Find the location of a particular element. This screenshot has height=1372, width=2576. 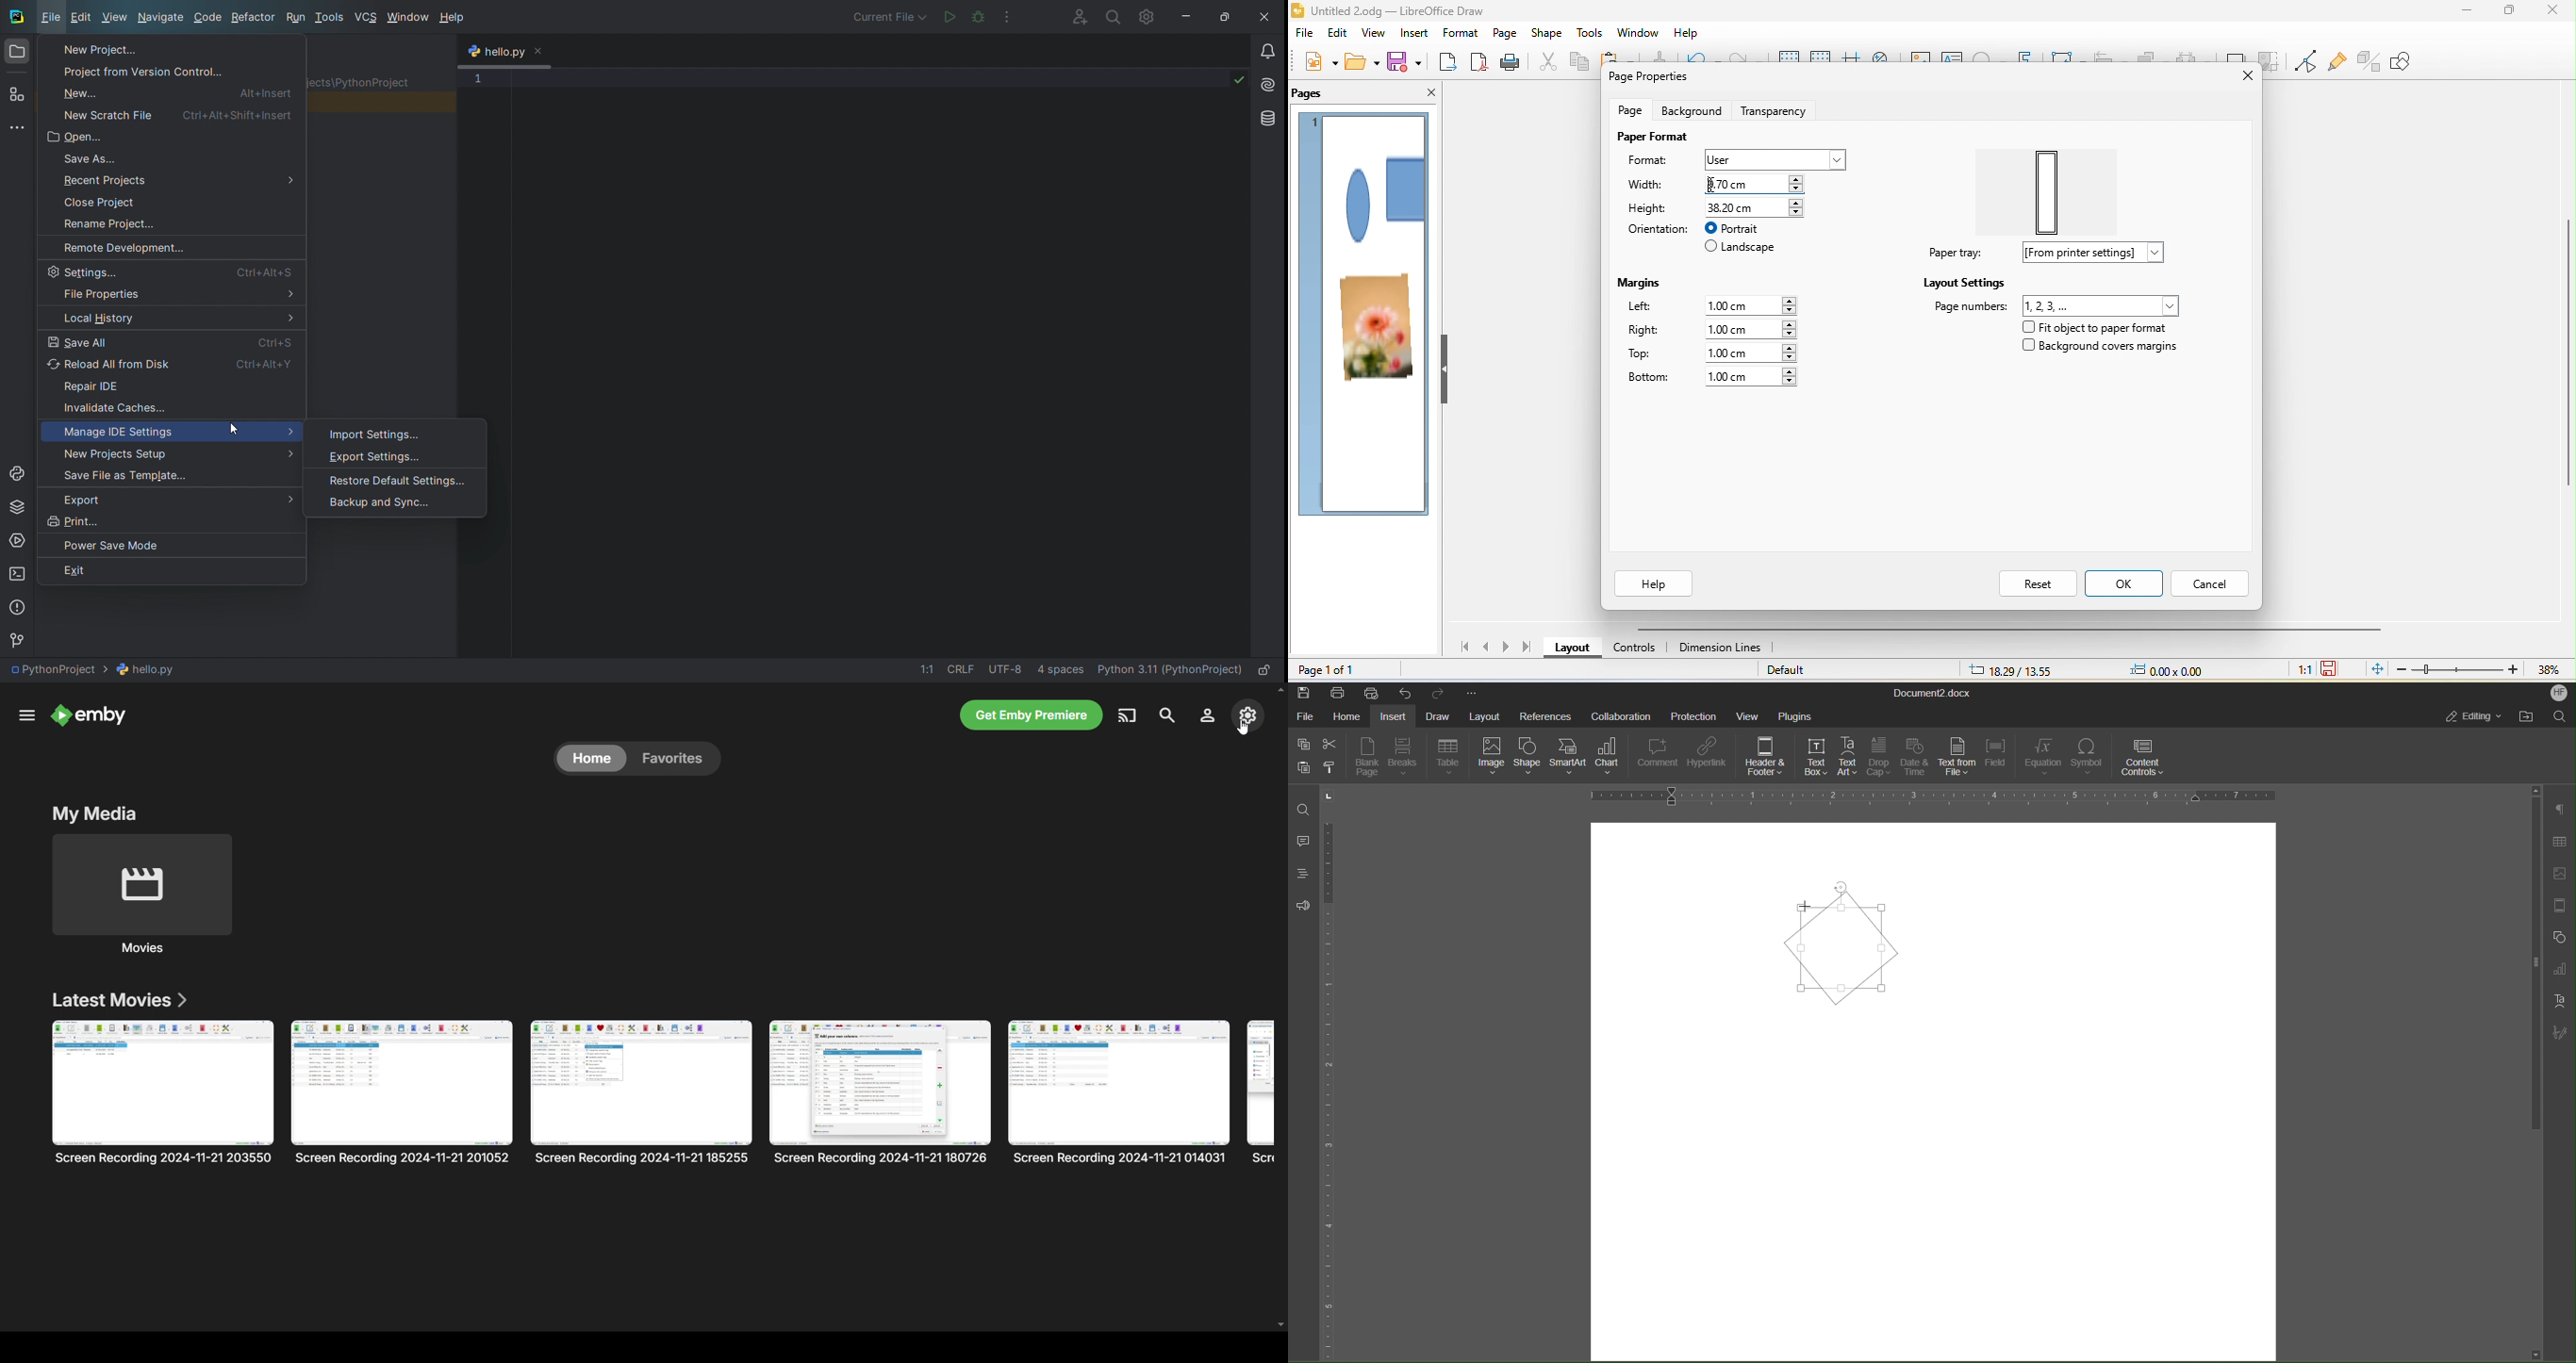

page is located at coordinates (1633, 110).